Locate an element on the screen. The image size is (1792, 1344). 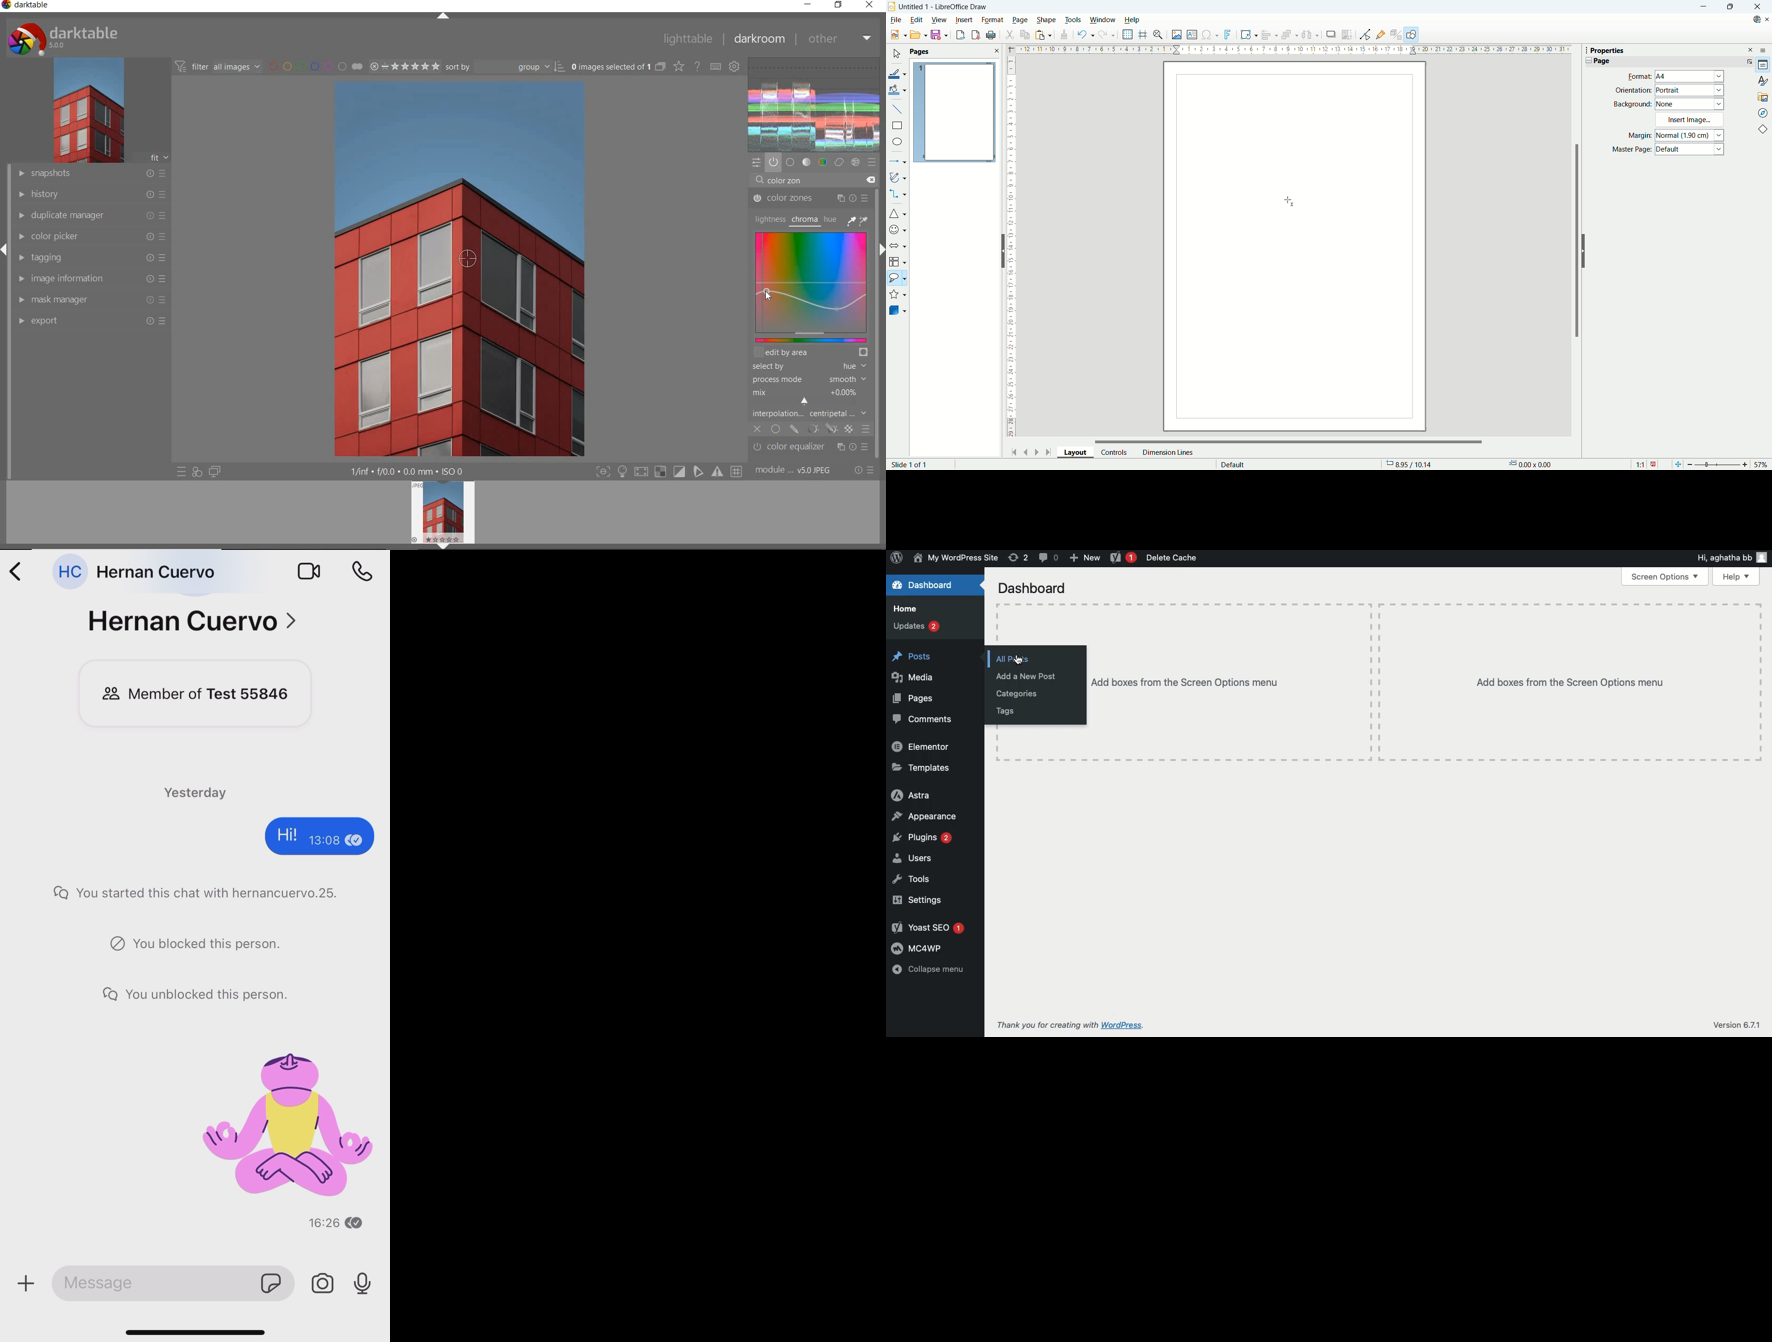
next page is located at coordinates (1035, 452).